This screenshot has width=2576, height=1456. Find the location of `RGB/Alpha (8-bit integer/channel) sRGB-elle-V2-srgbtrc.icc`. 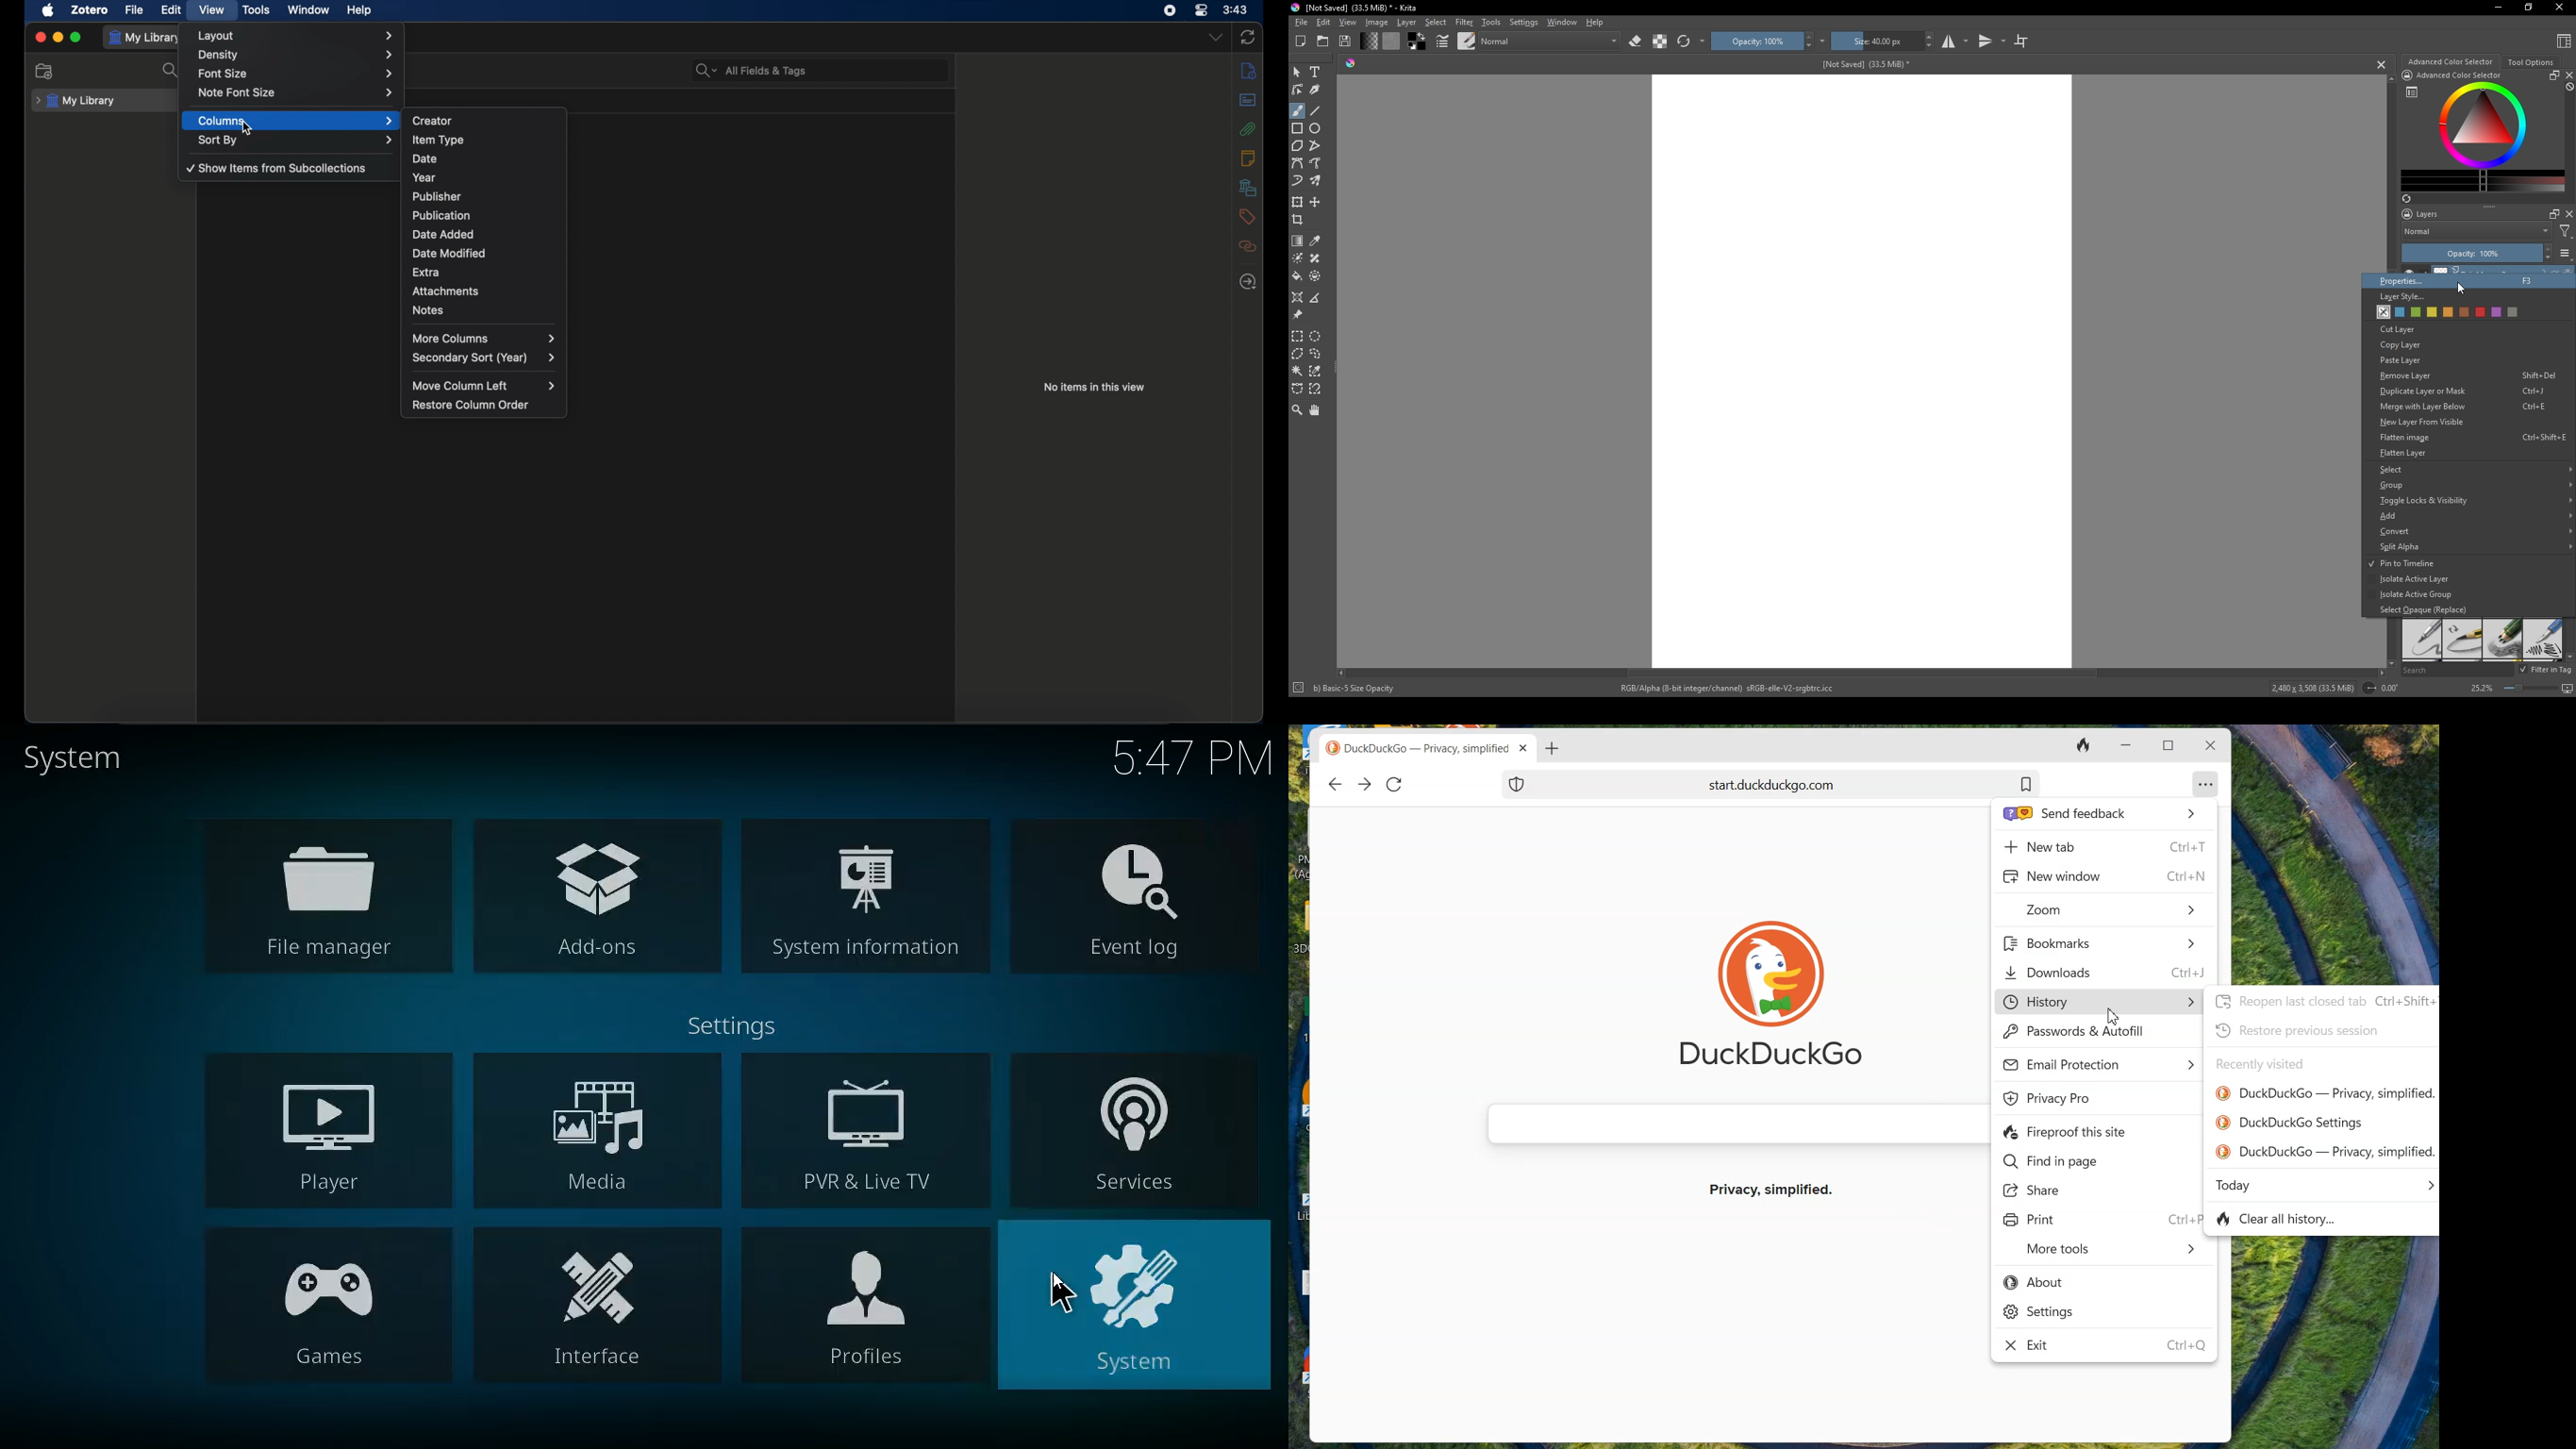

RGB/Alpha (8-bit integer/channel) sRGB-elle-V2-srgbtrc.icc is located at coordinates (1733, 688).